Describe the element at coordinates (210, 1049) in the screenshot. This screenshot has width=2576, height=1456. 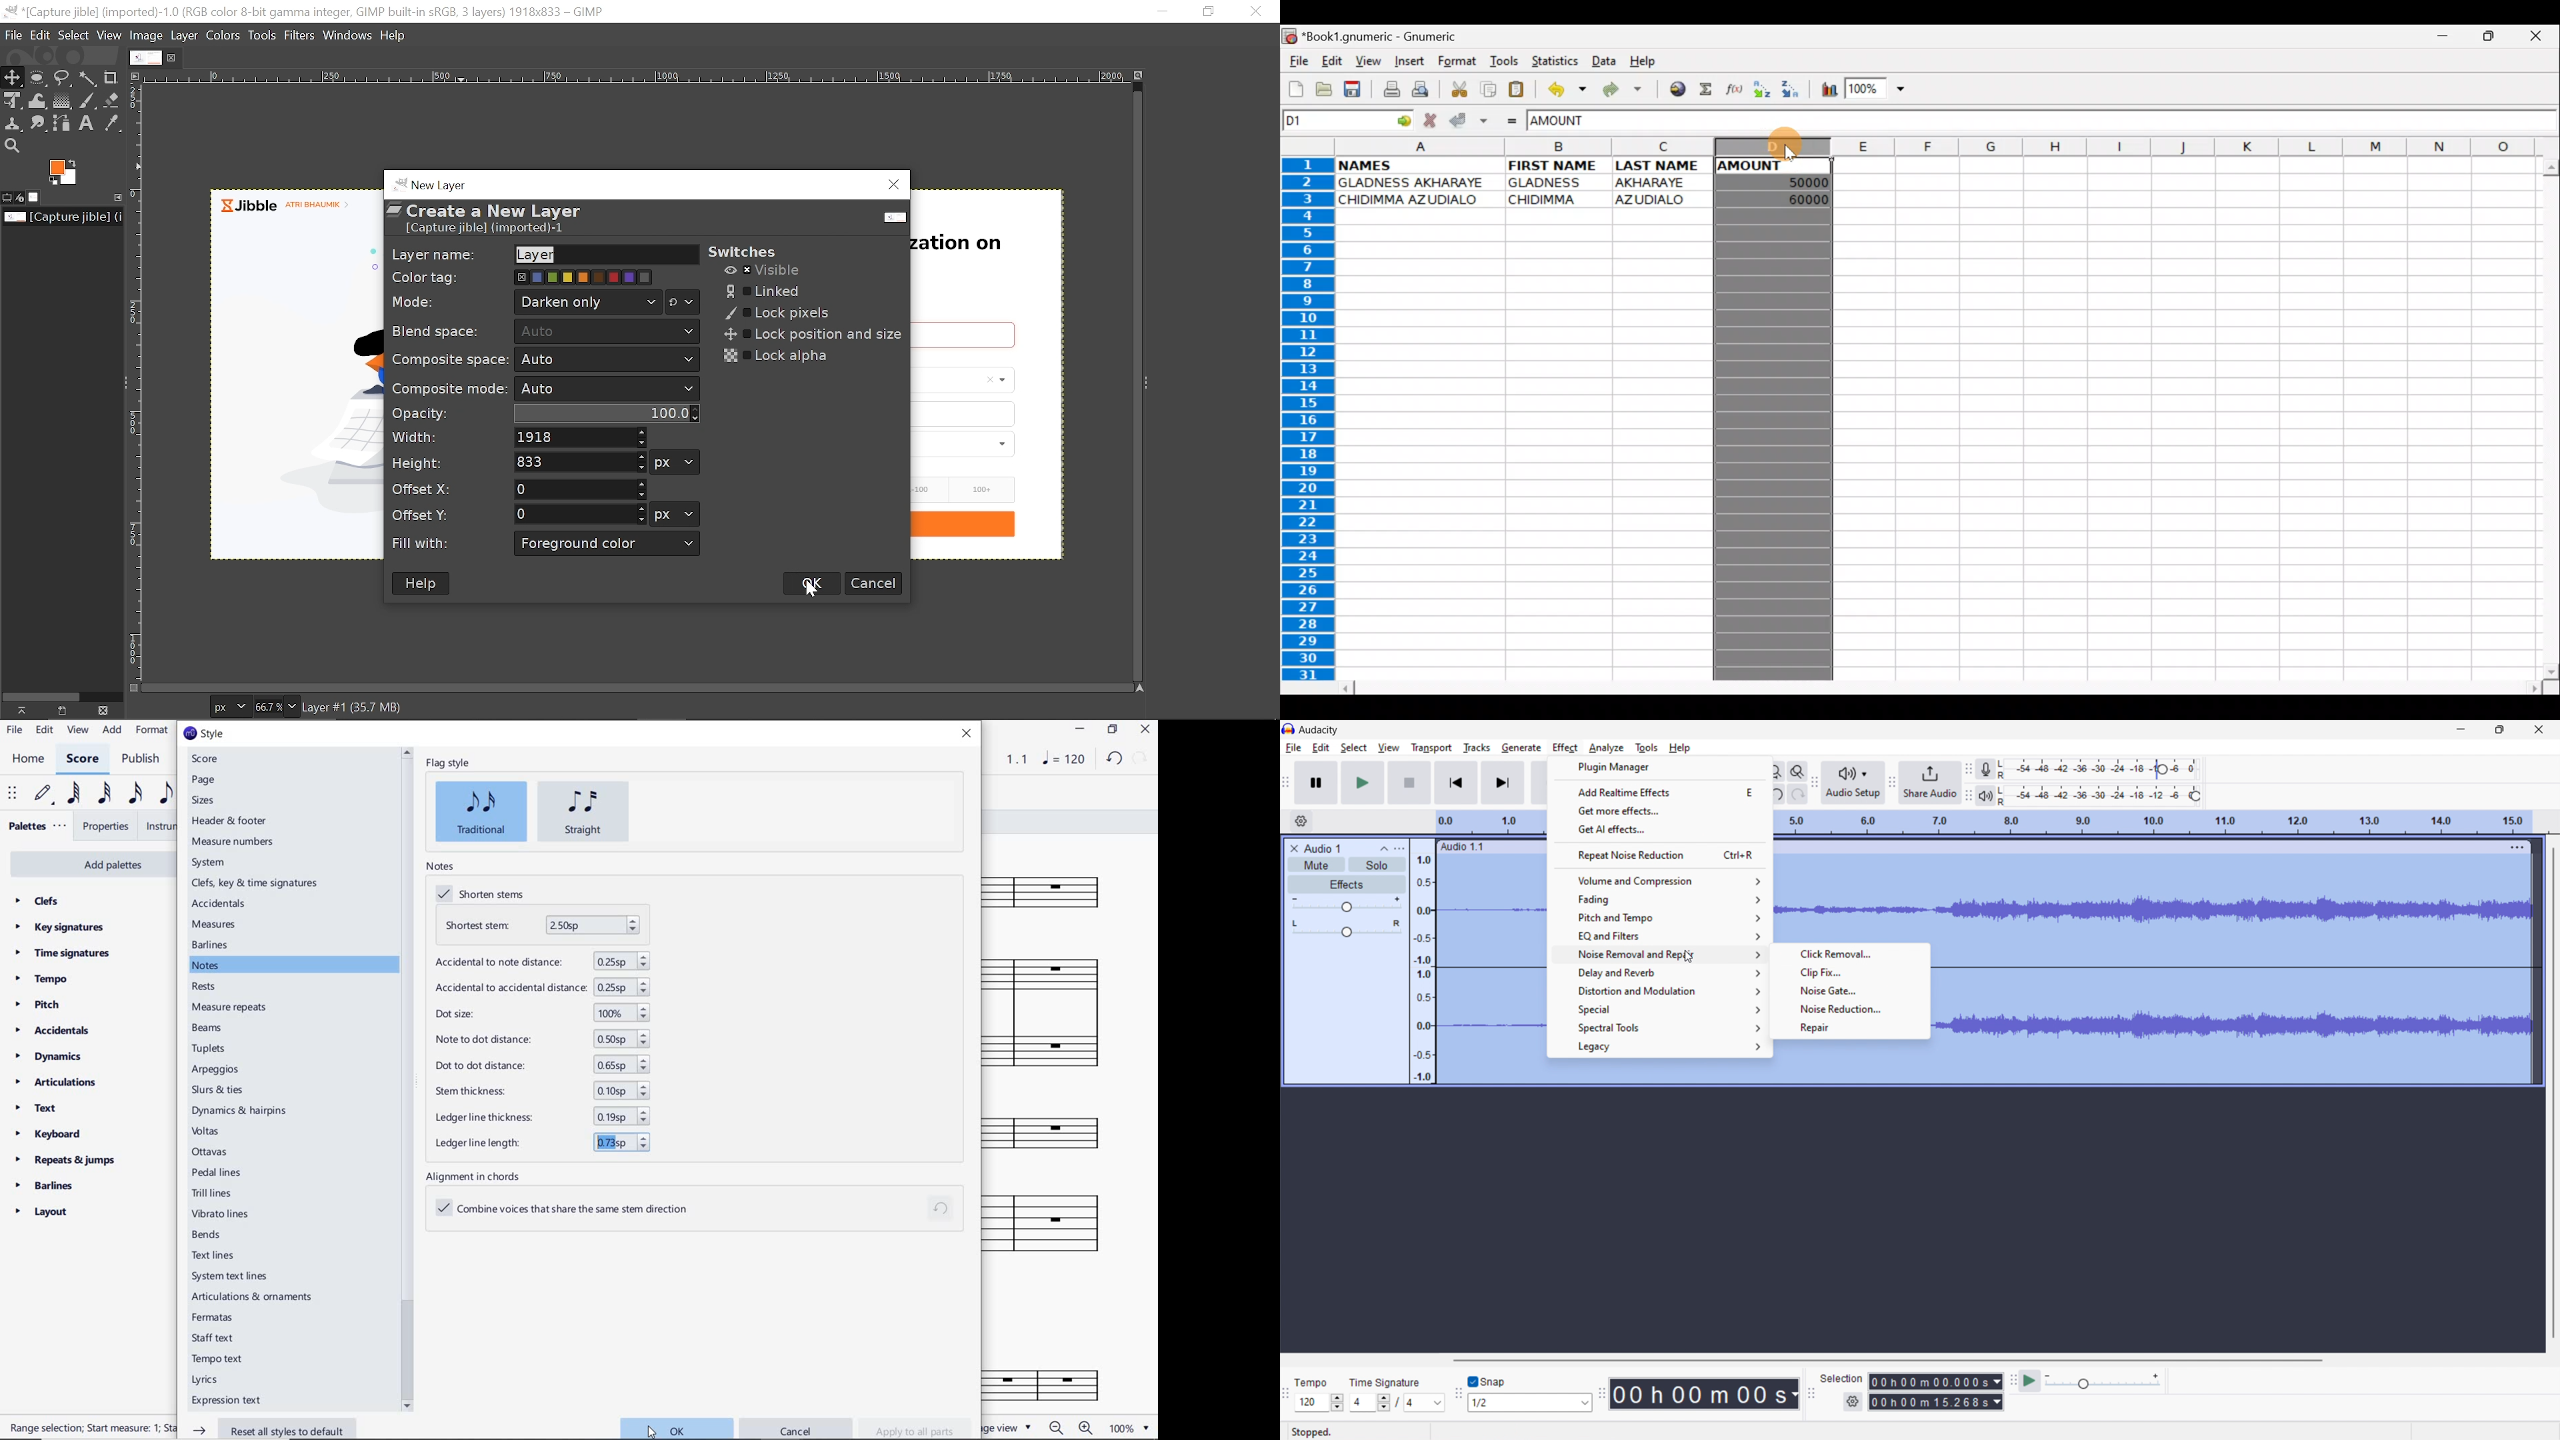
I see `tuplets` at that location.